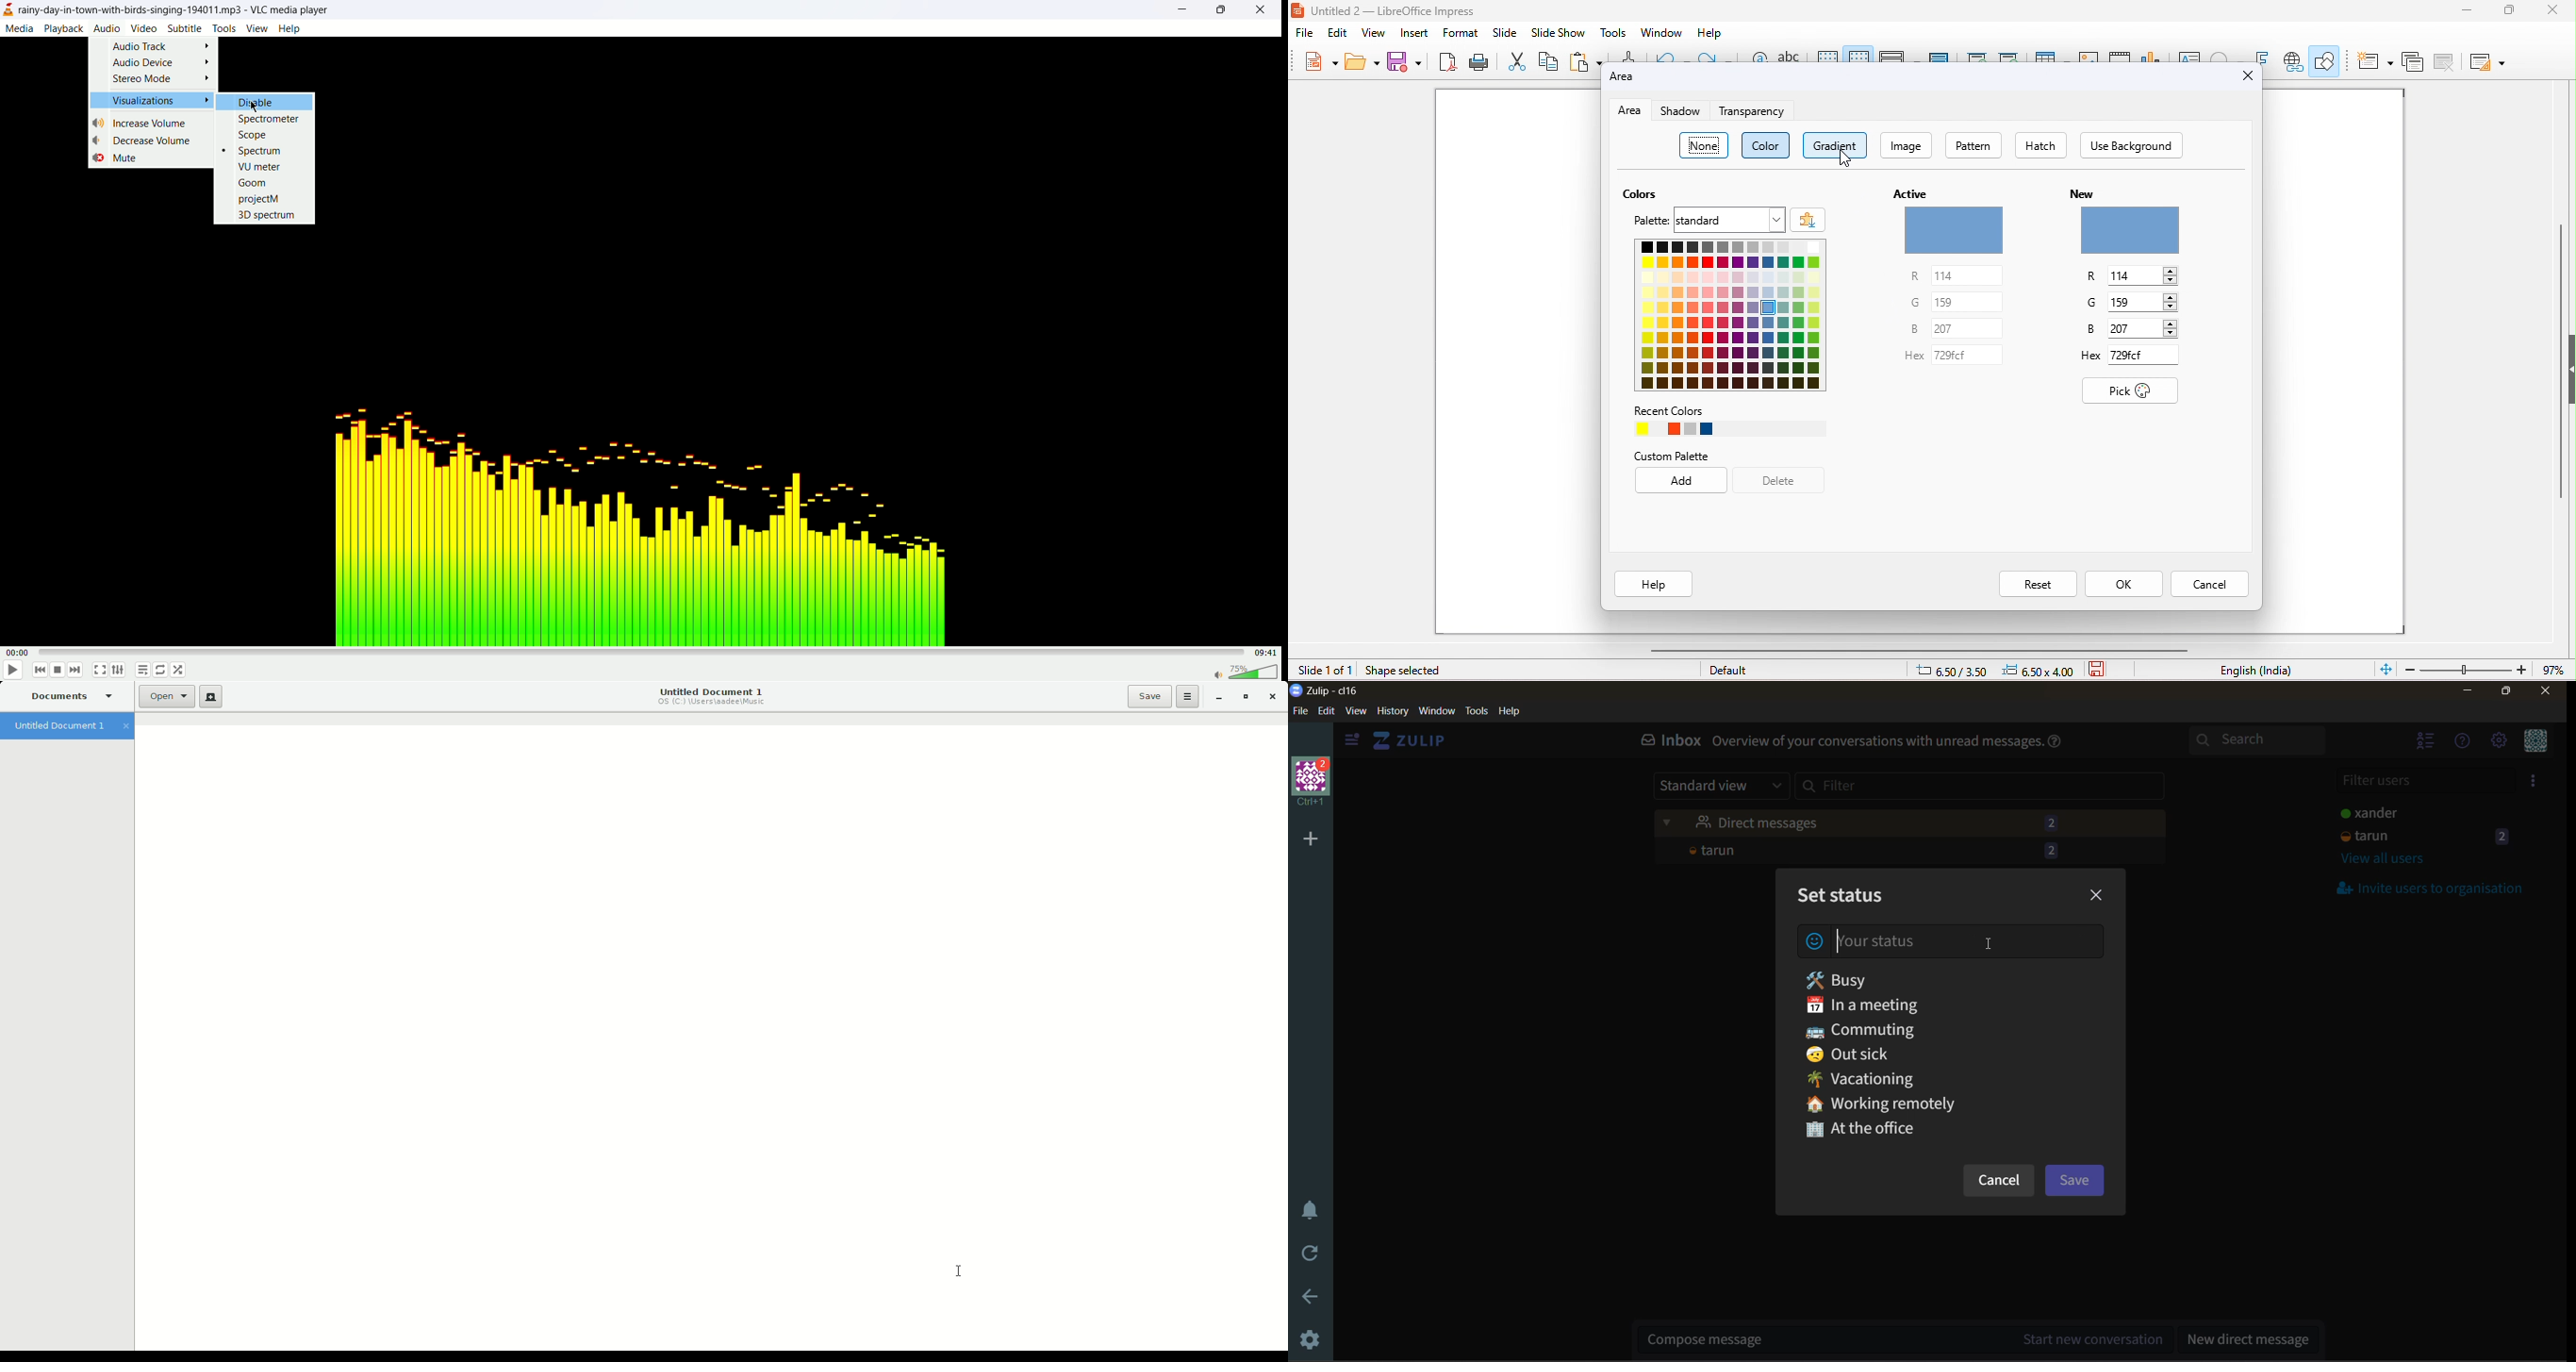  What do you see at coordinates (1858, 53) in the screenshot?
I see `snap to grid` at bounding box center [1858, 53].